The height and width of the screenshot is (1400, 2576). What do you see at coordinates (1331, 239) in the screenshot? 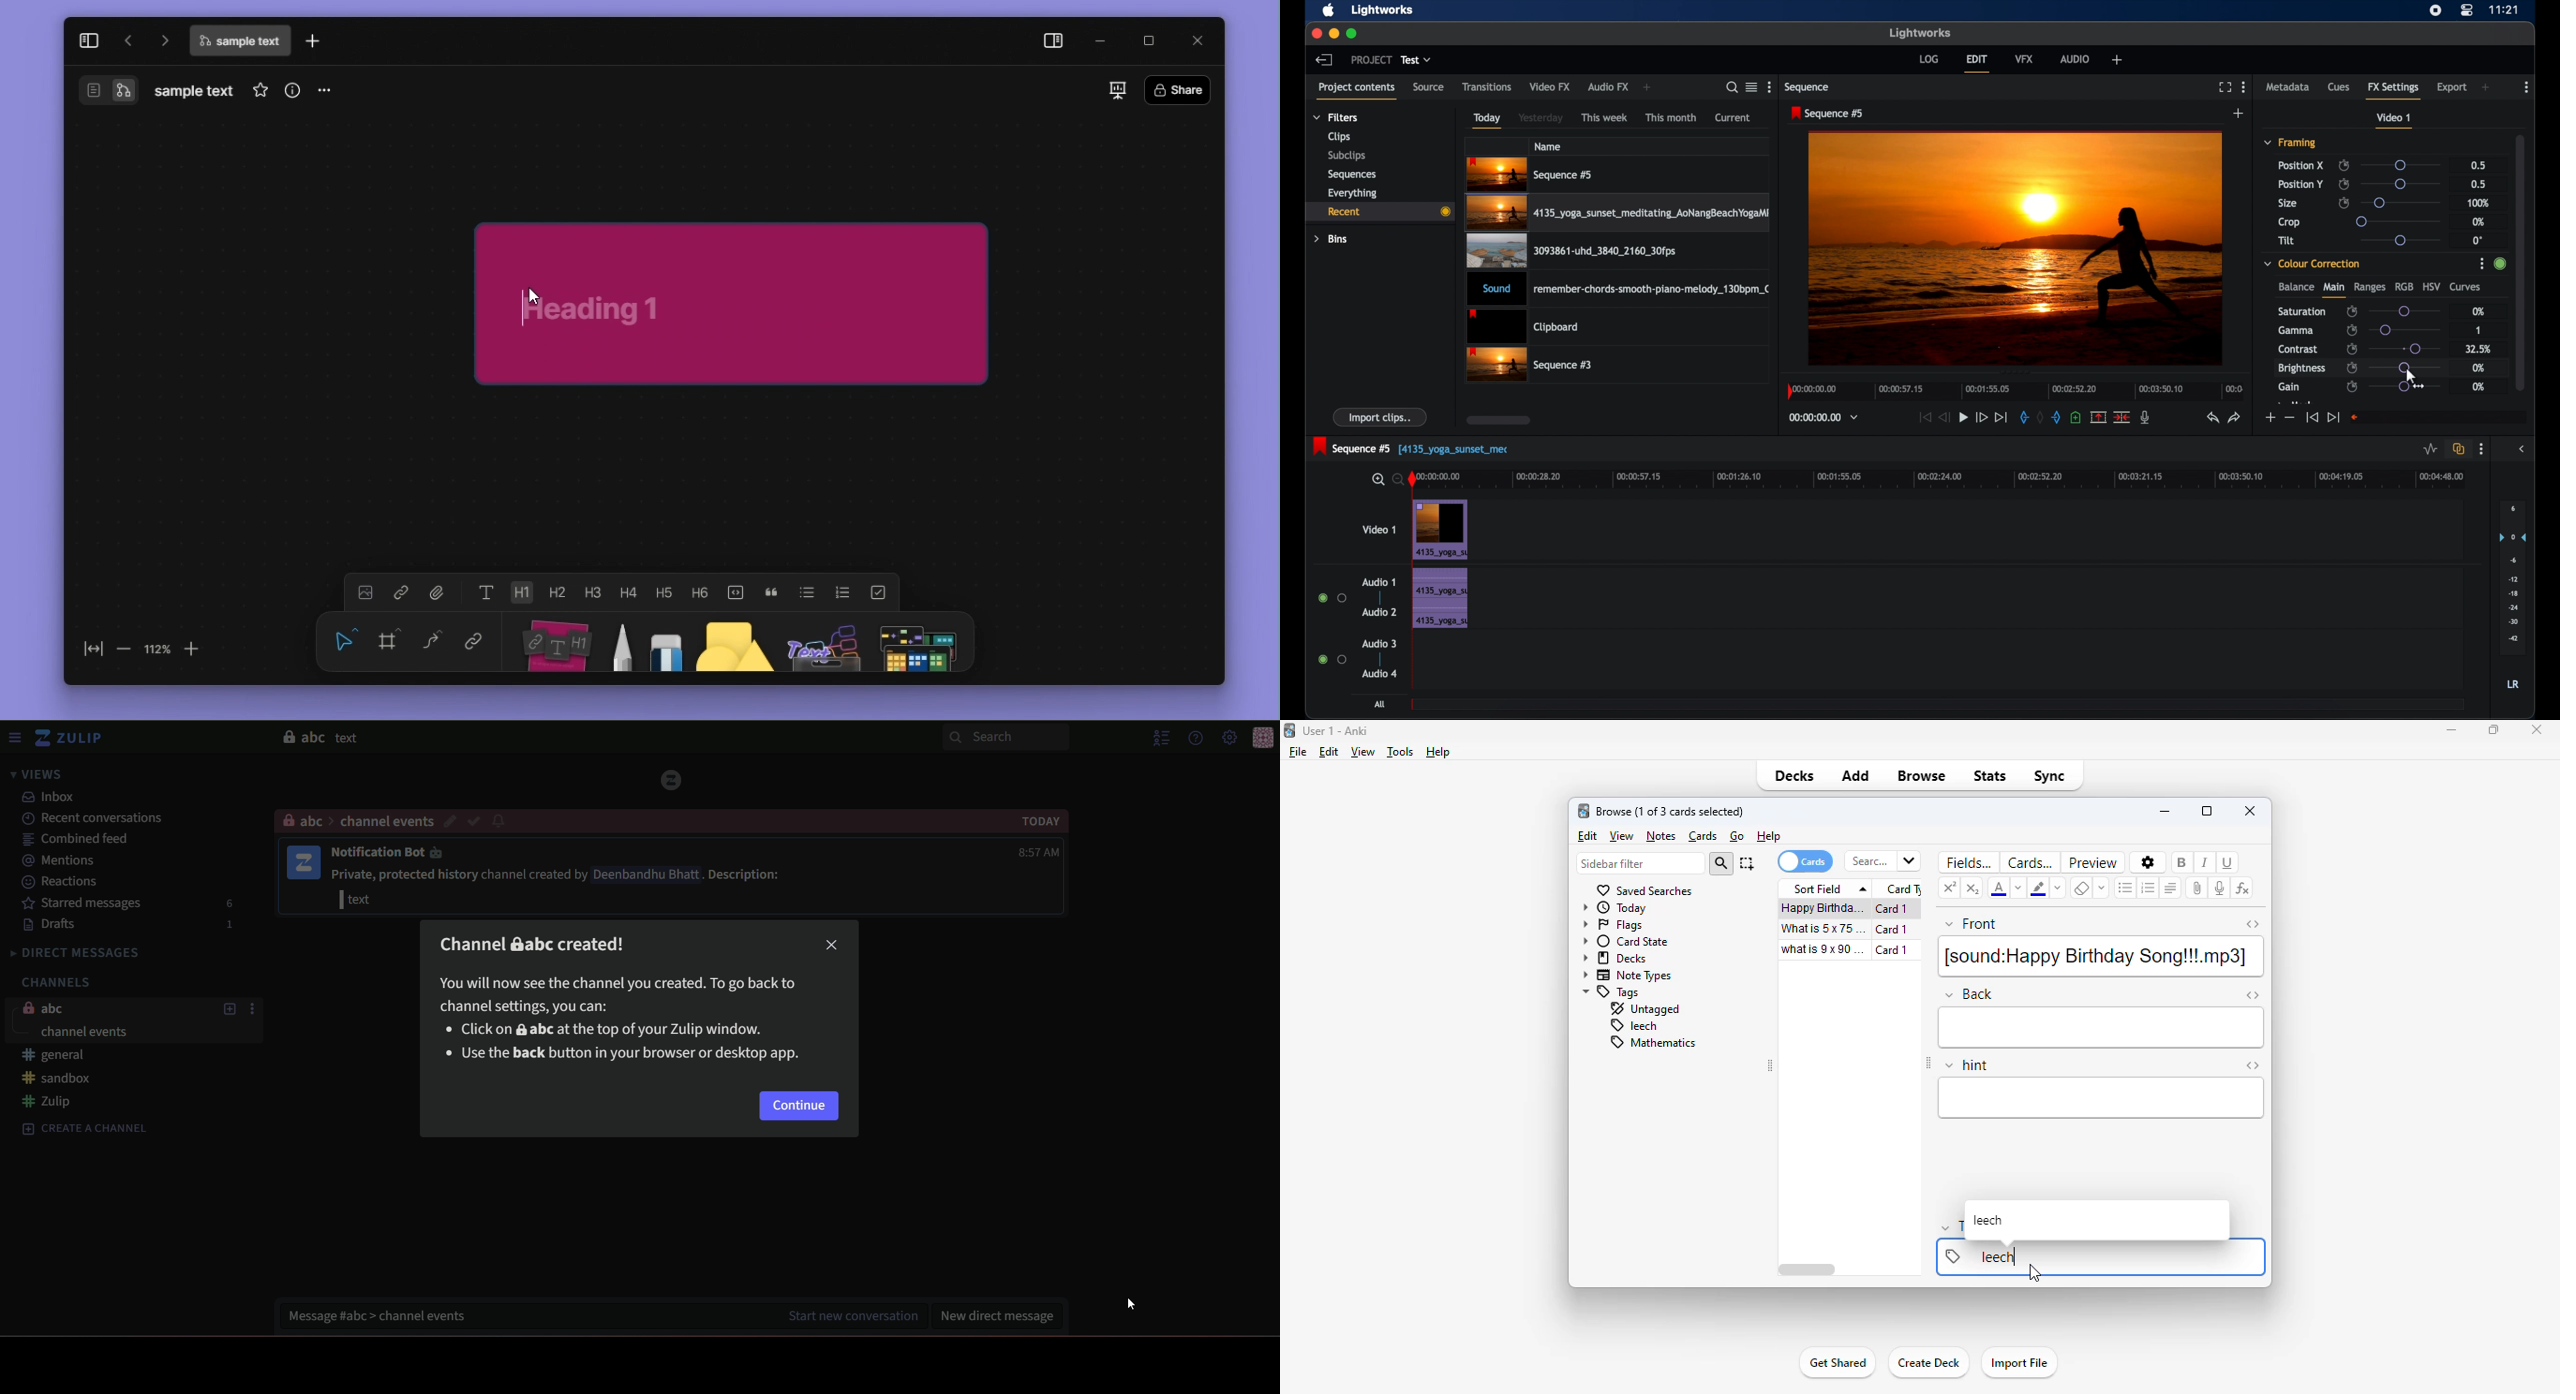
I see `bins` at bounding box center [1331, 239].